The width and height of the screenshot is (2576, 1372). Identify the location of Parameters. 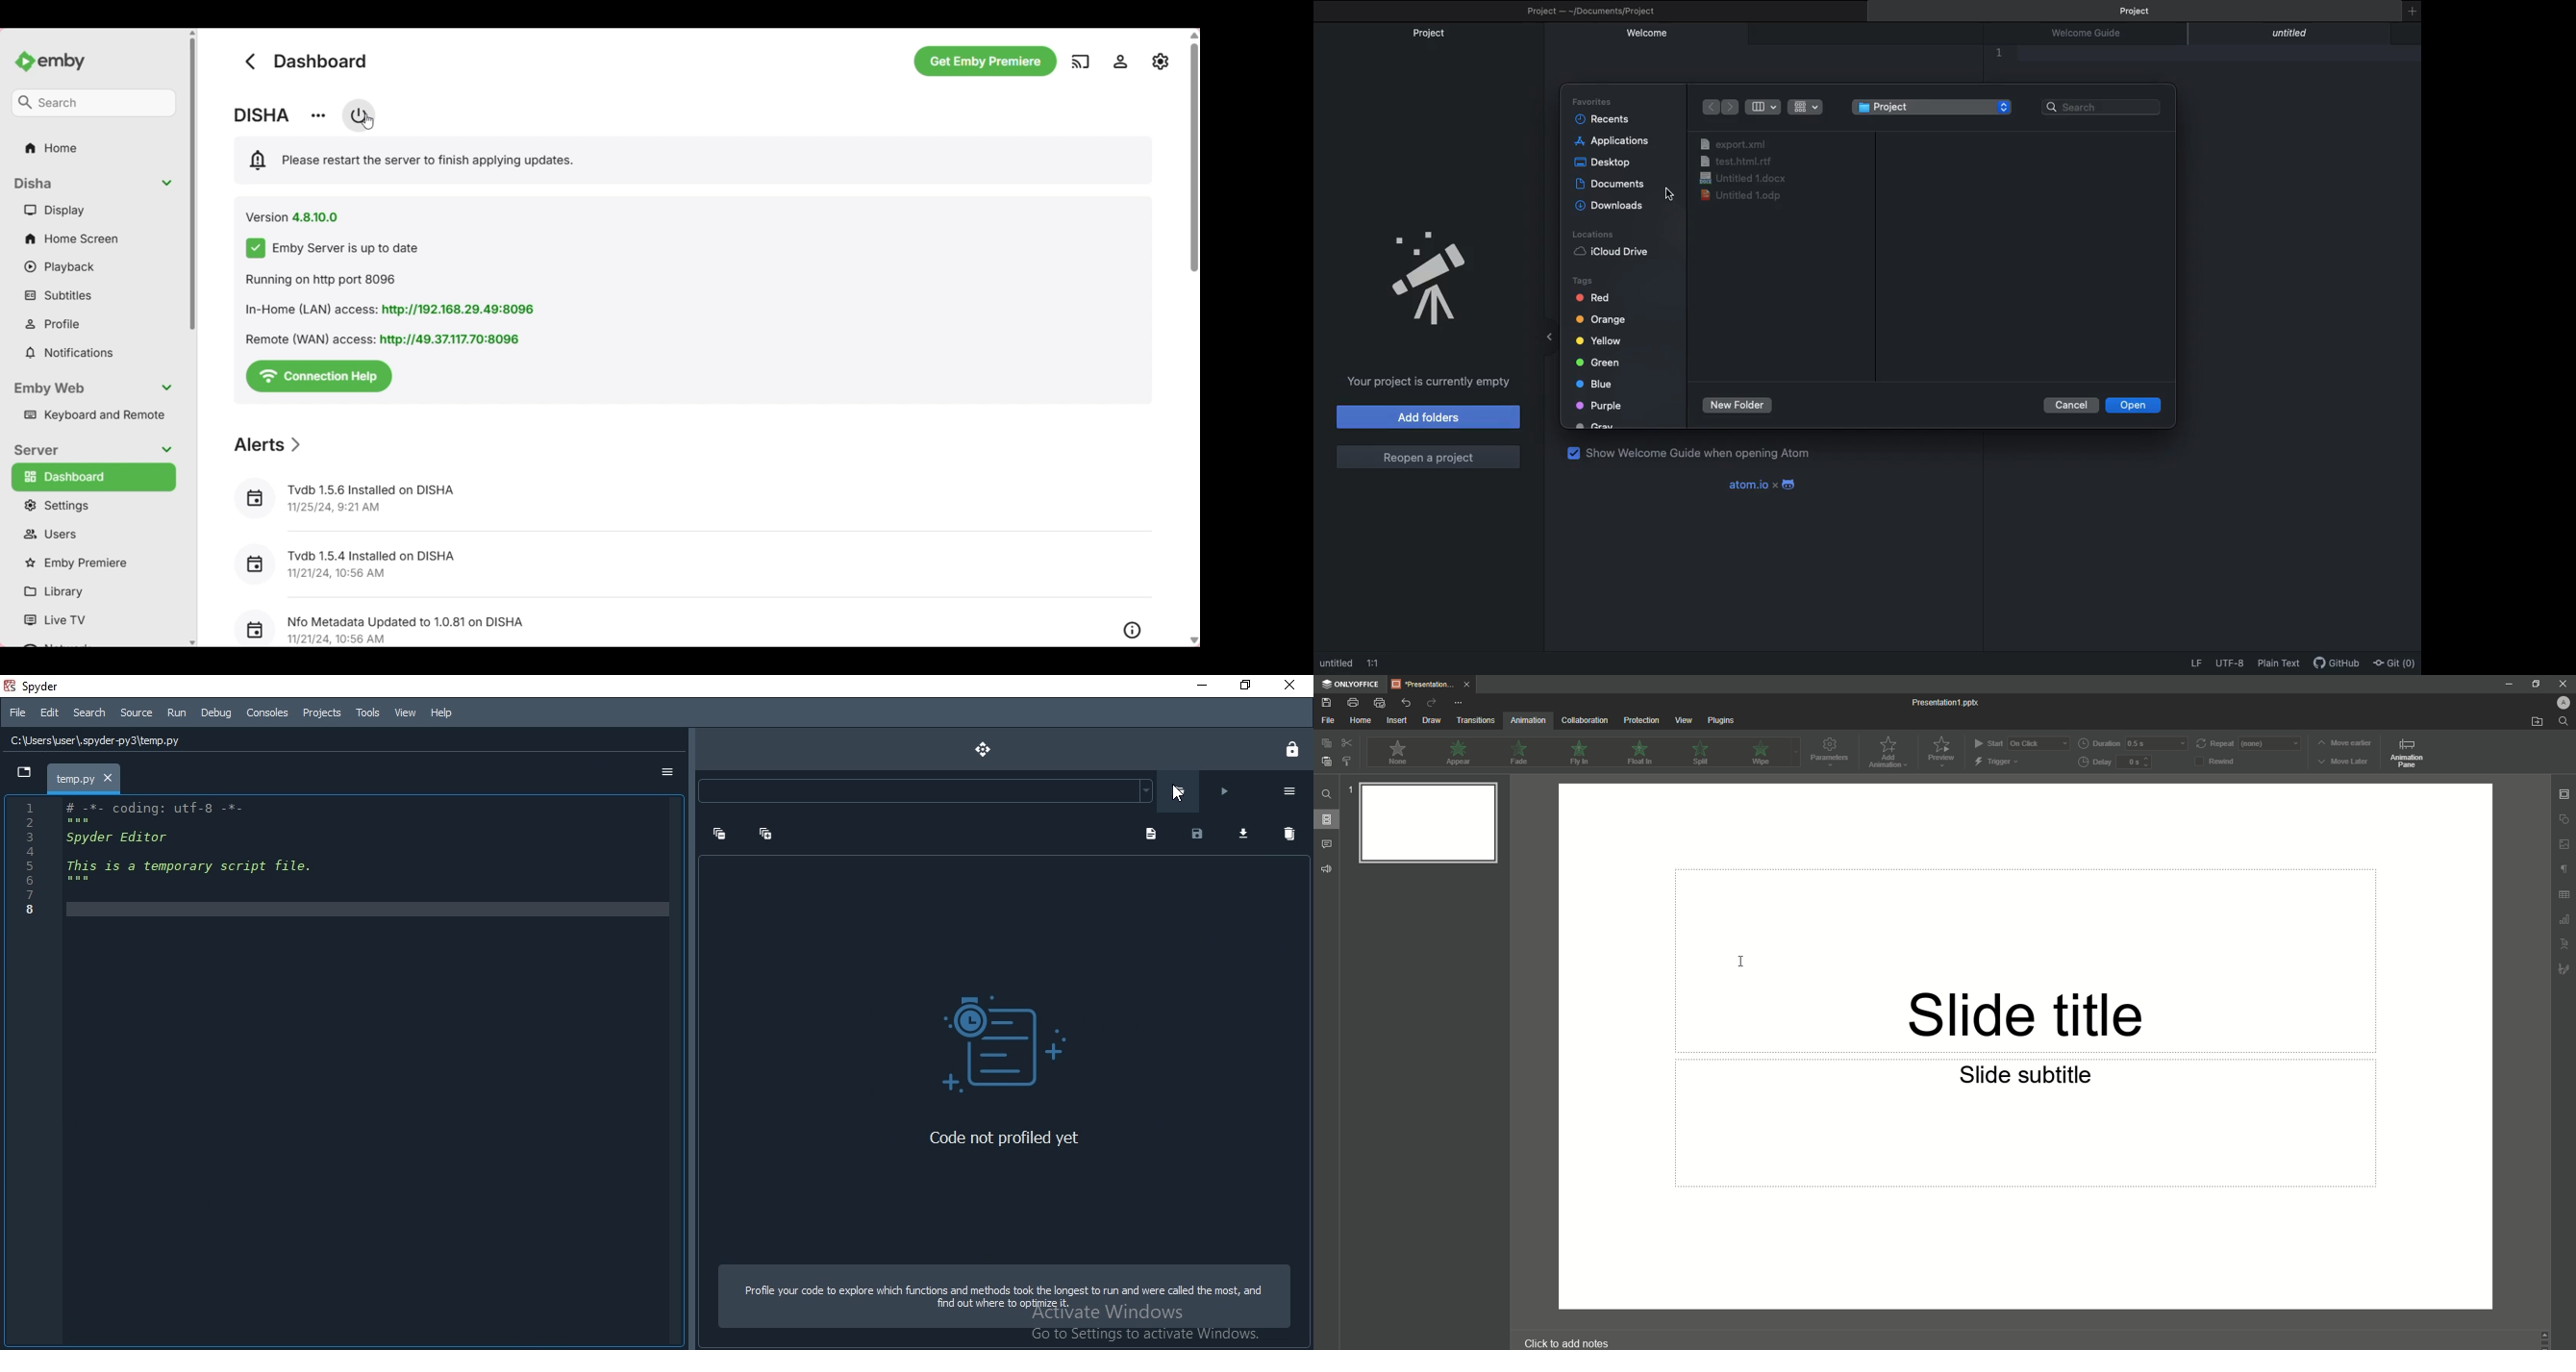
(1833, 753).